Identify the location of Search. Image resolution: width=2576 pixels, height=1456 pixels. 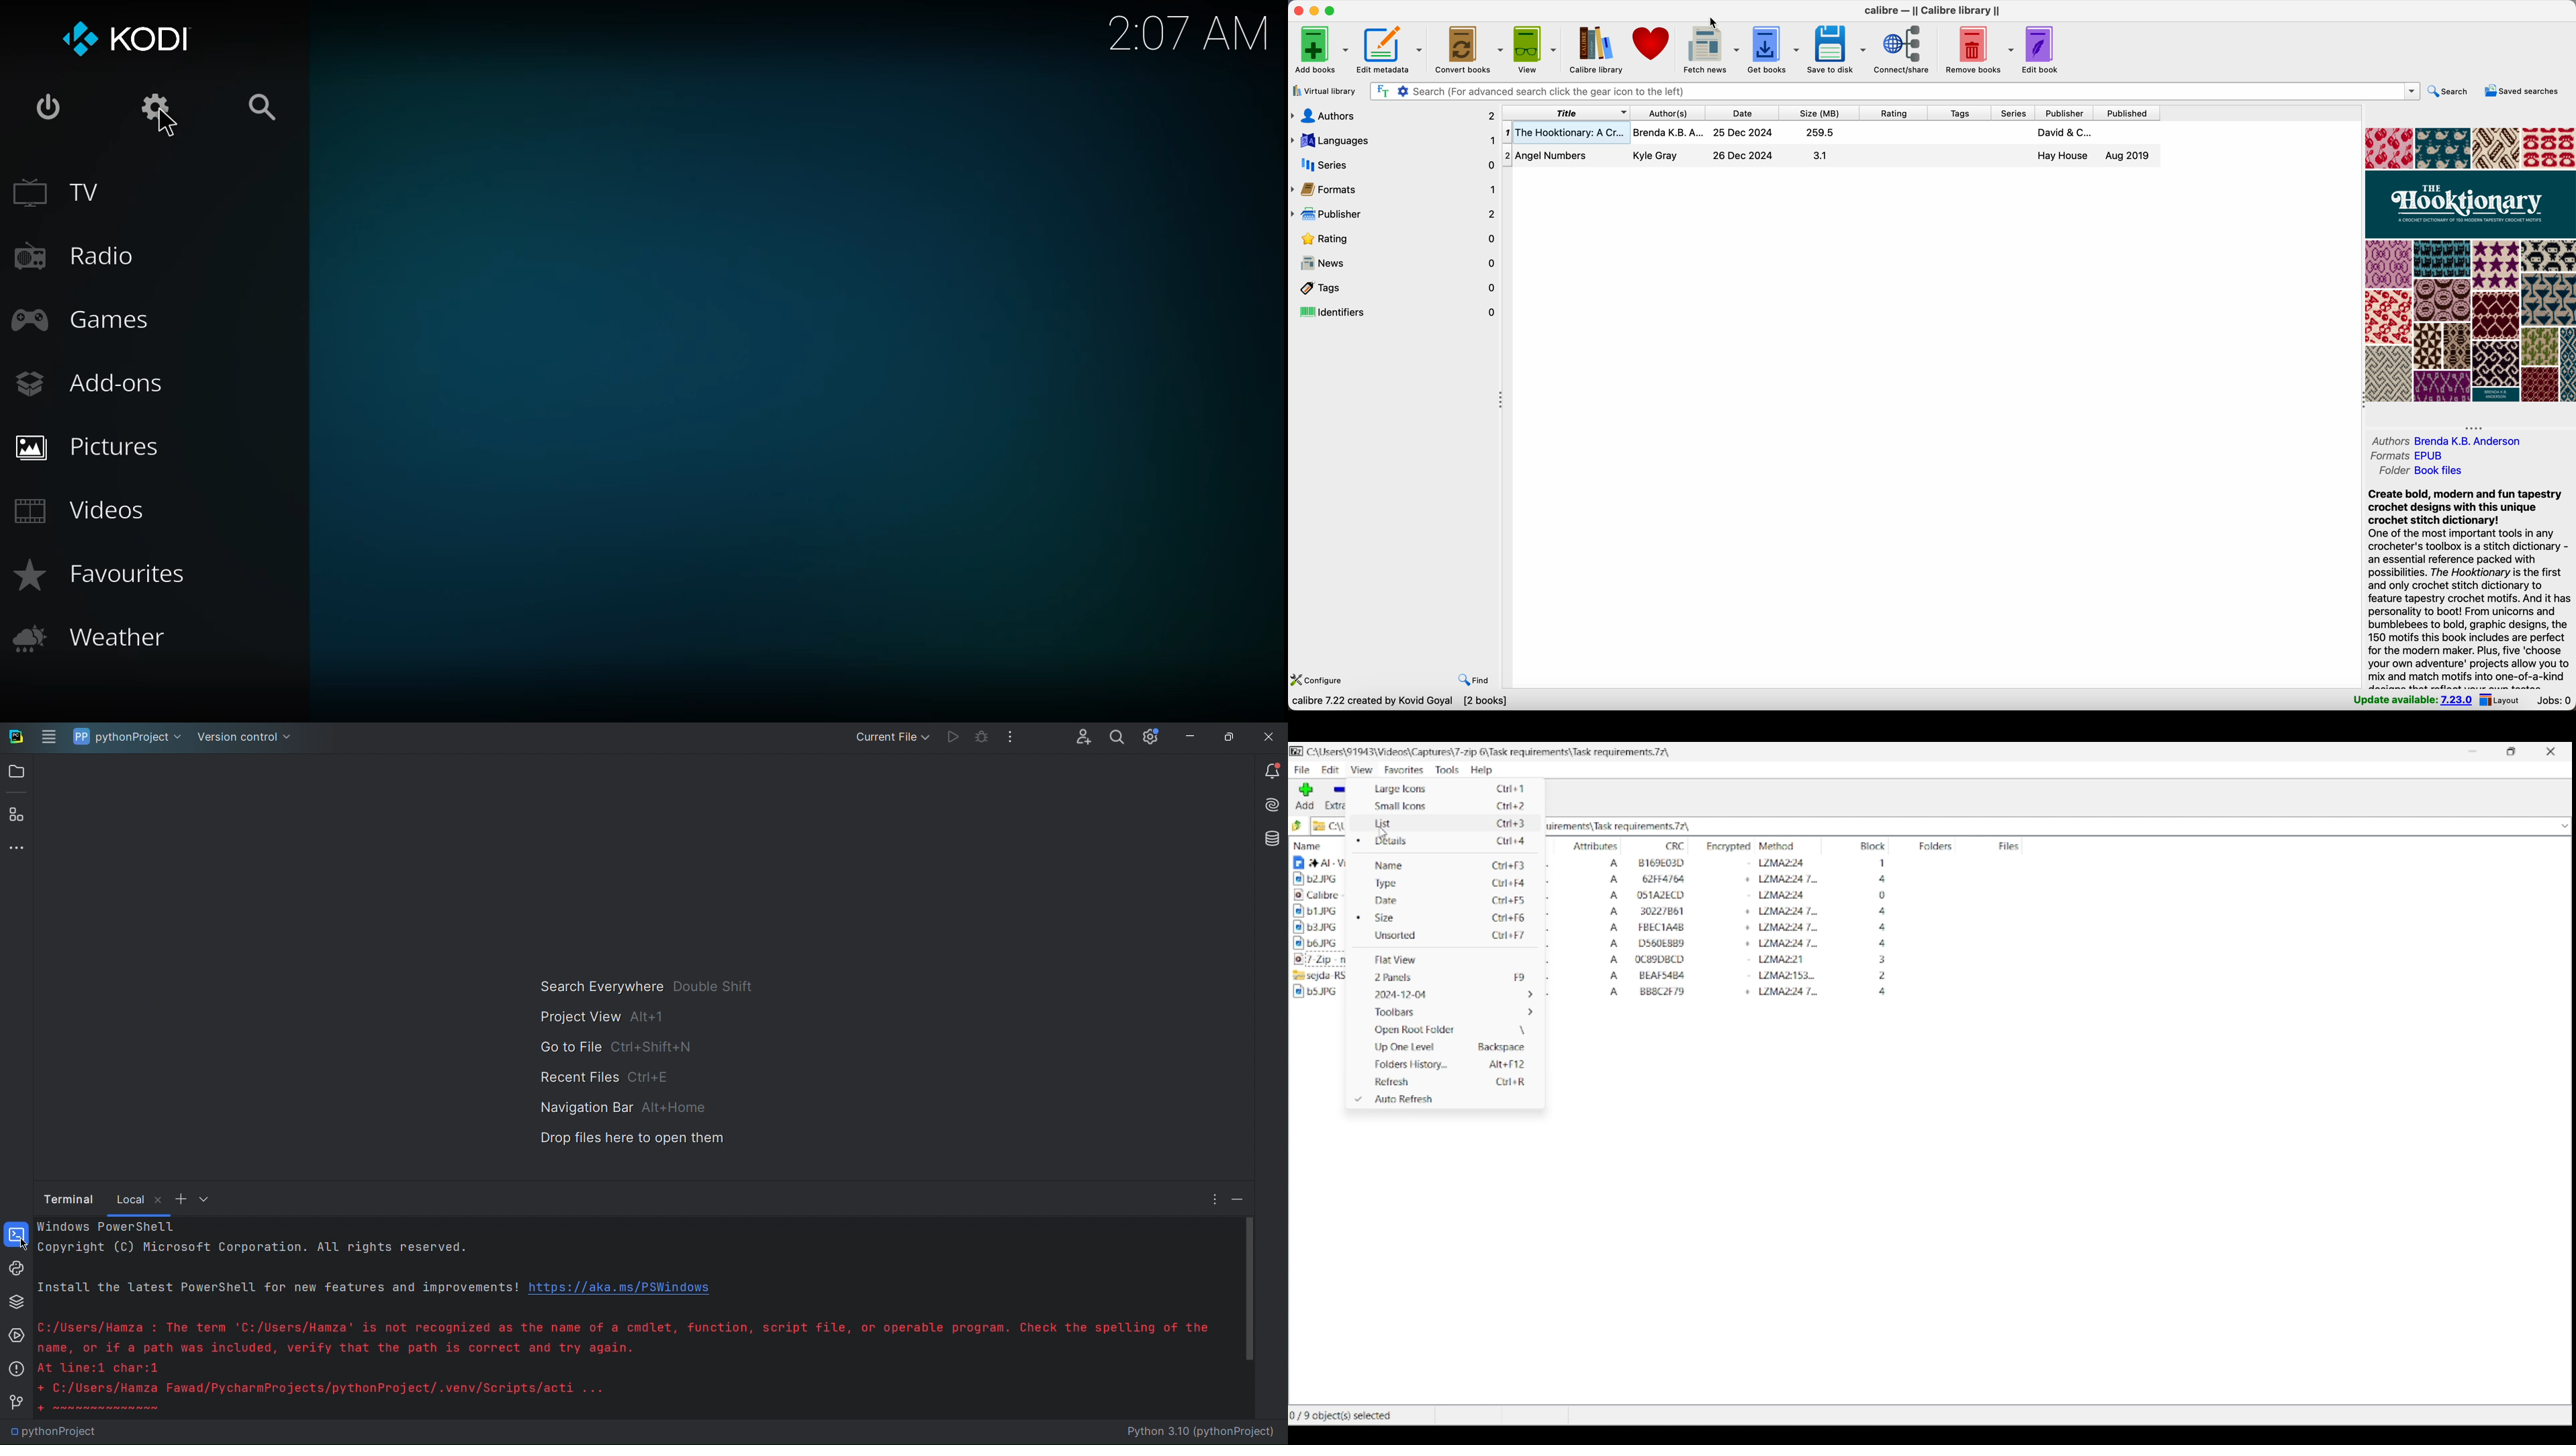
(1117, 739).